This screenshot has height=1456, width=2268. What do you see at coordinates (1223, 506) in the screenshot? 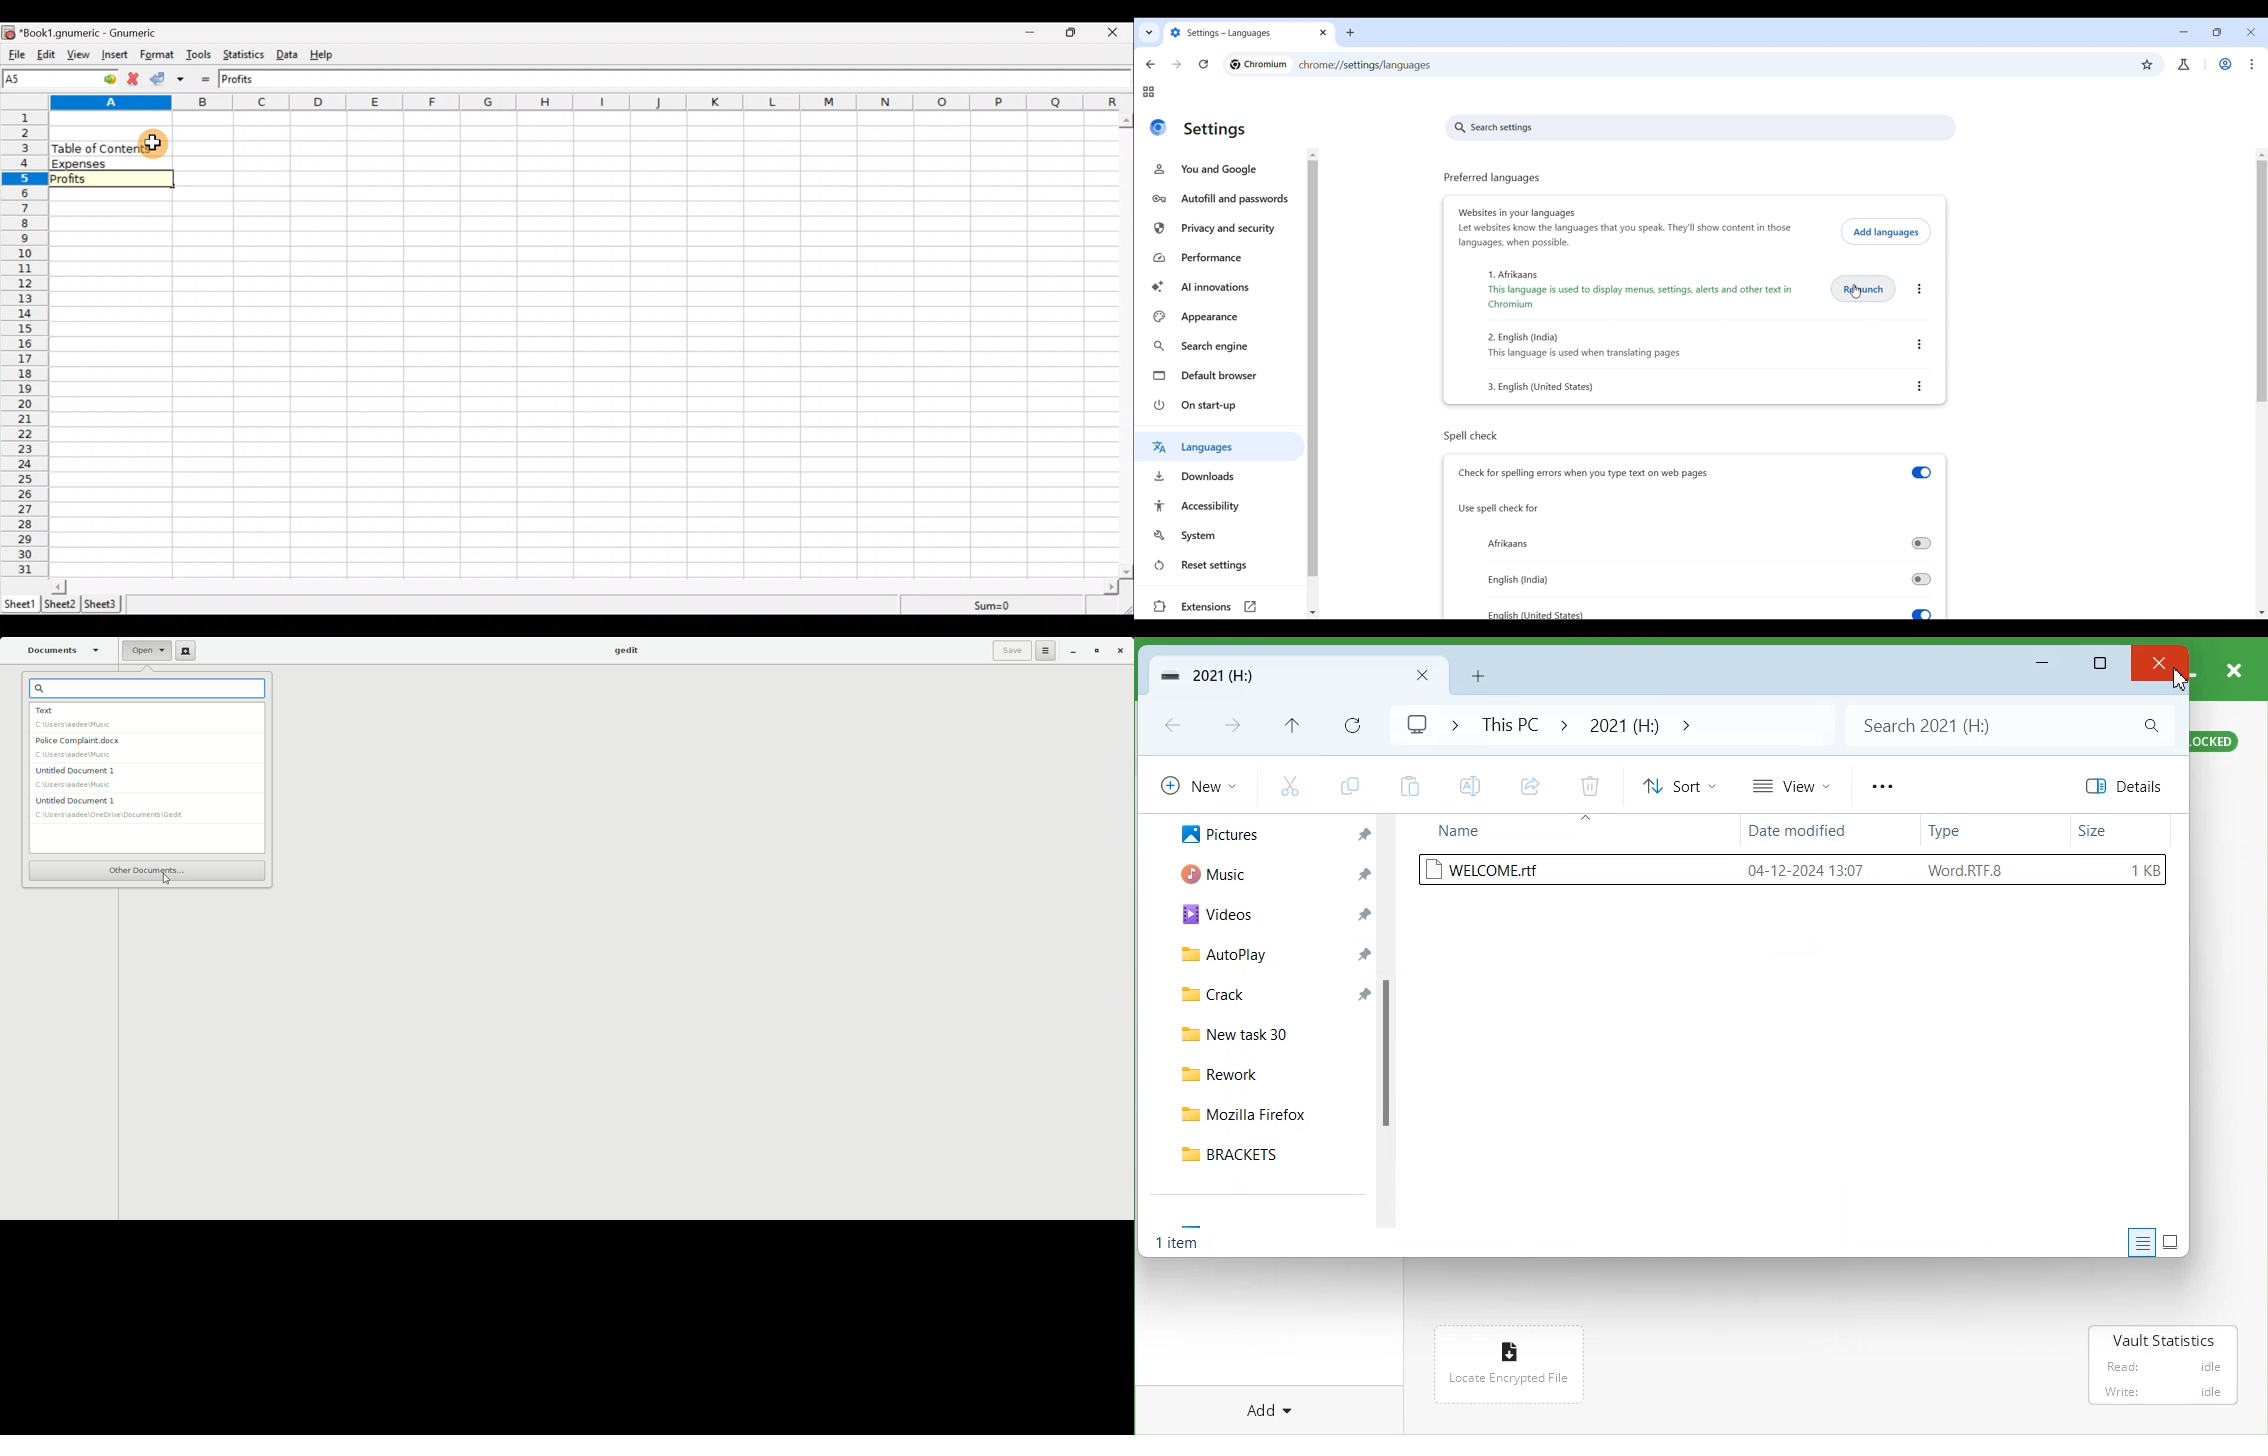
I see `Accessibility` at bounding box center [1223, 506].